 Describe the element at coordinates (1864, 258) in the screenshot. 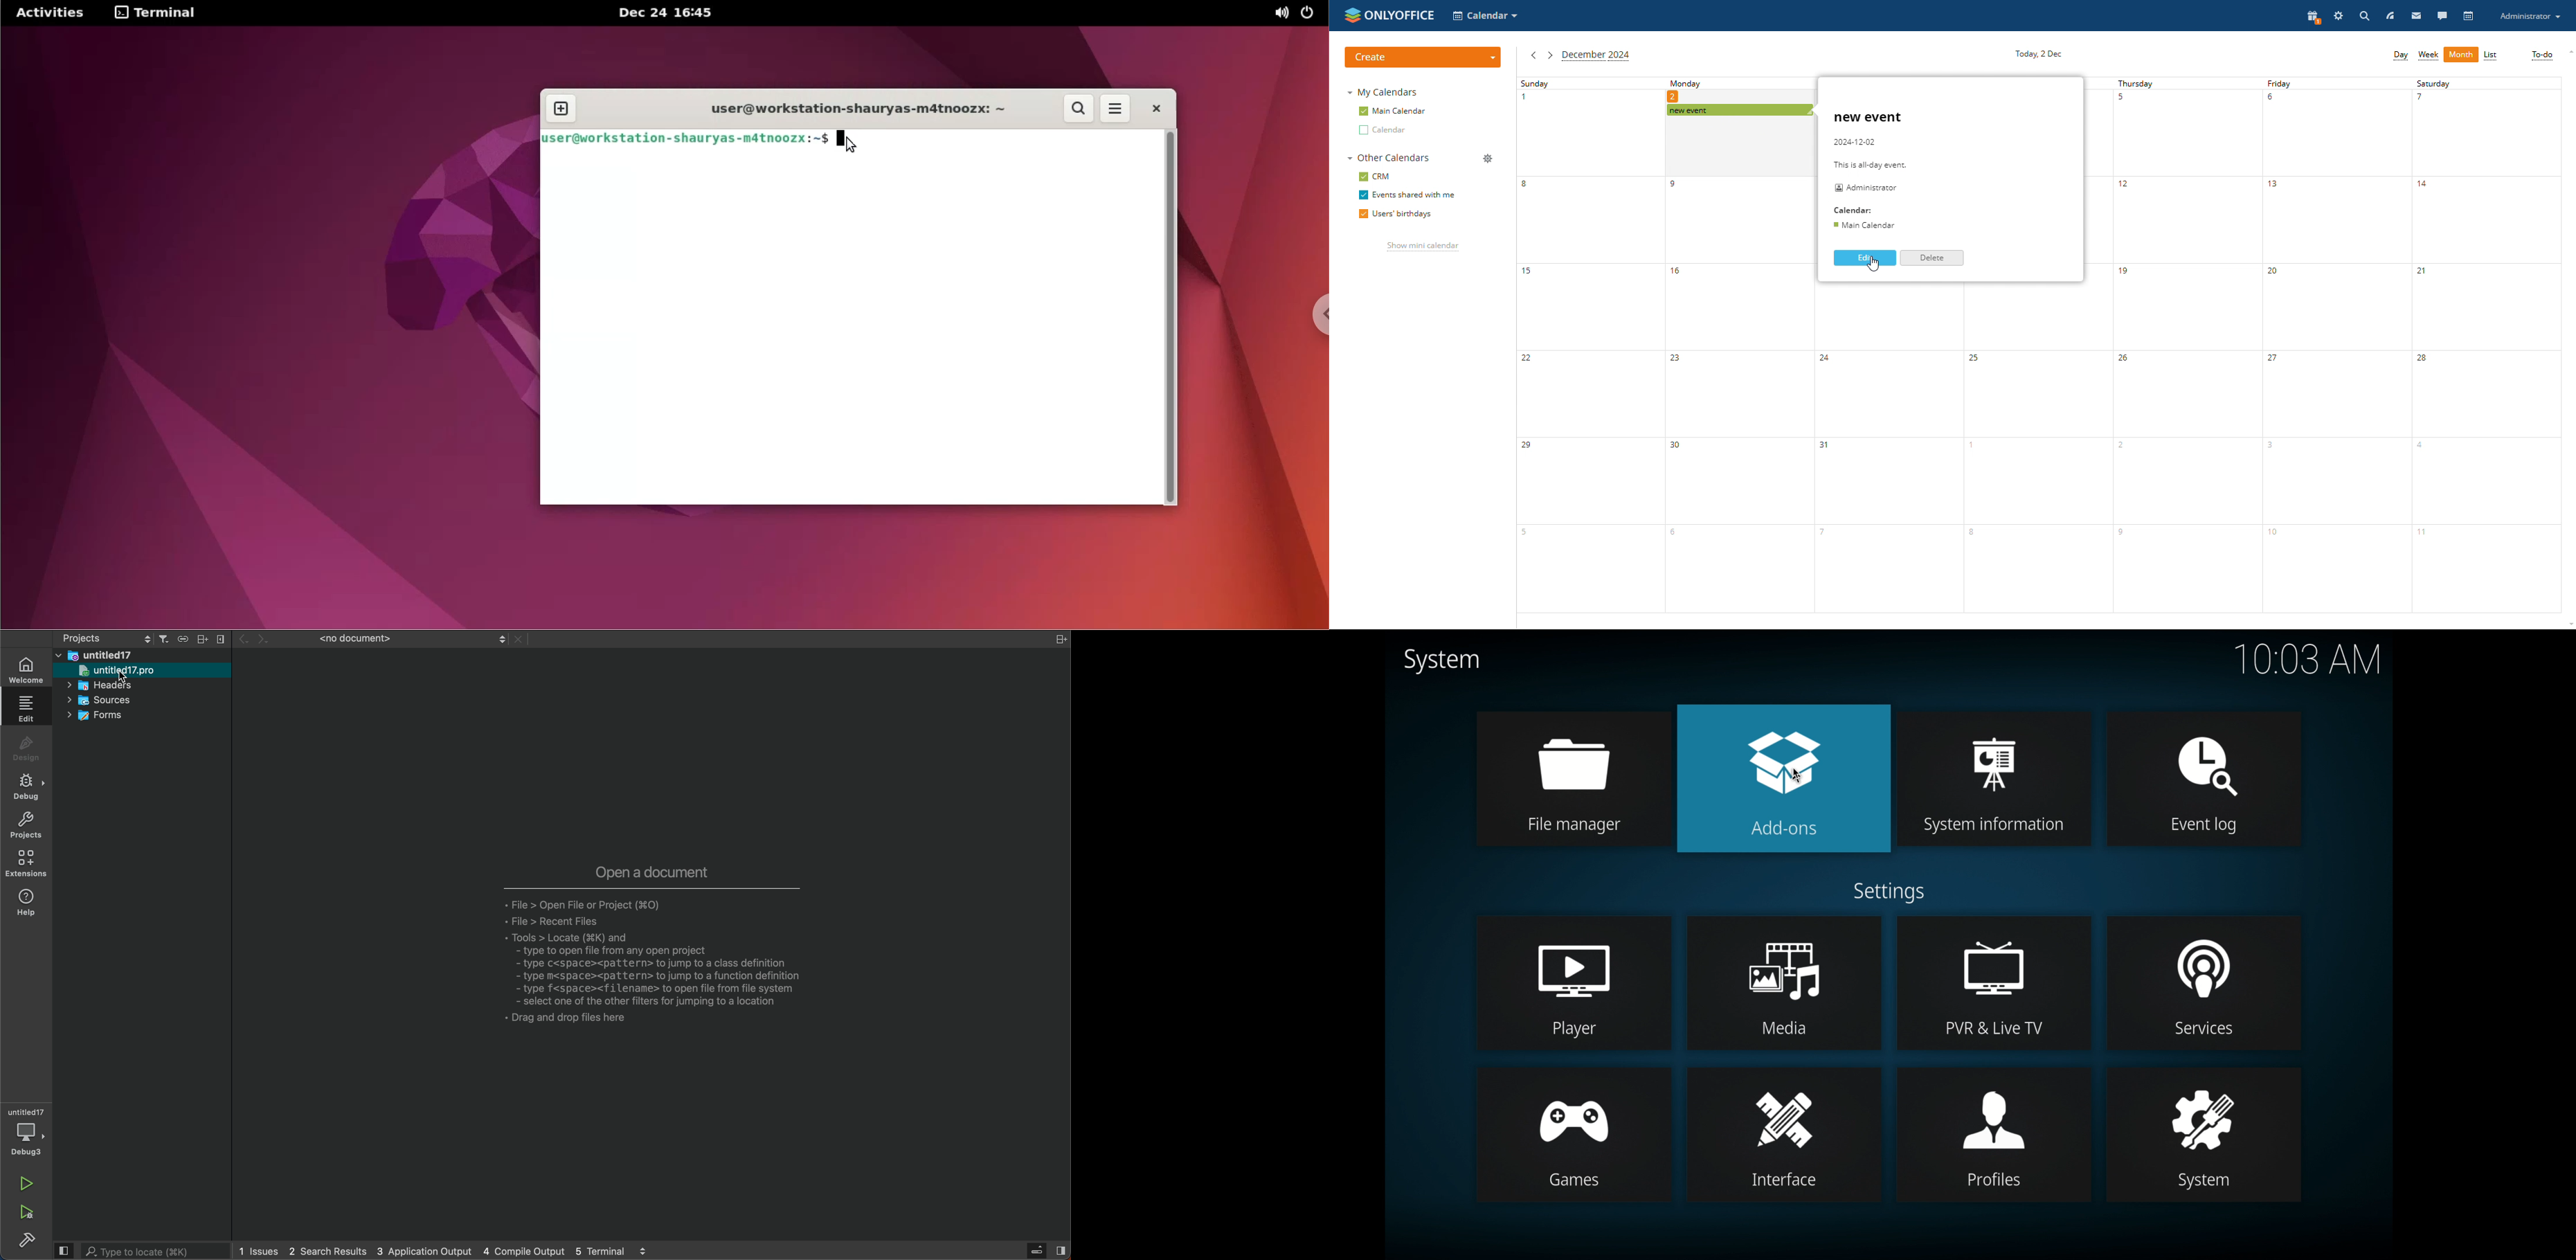

I see `edit` at that location.